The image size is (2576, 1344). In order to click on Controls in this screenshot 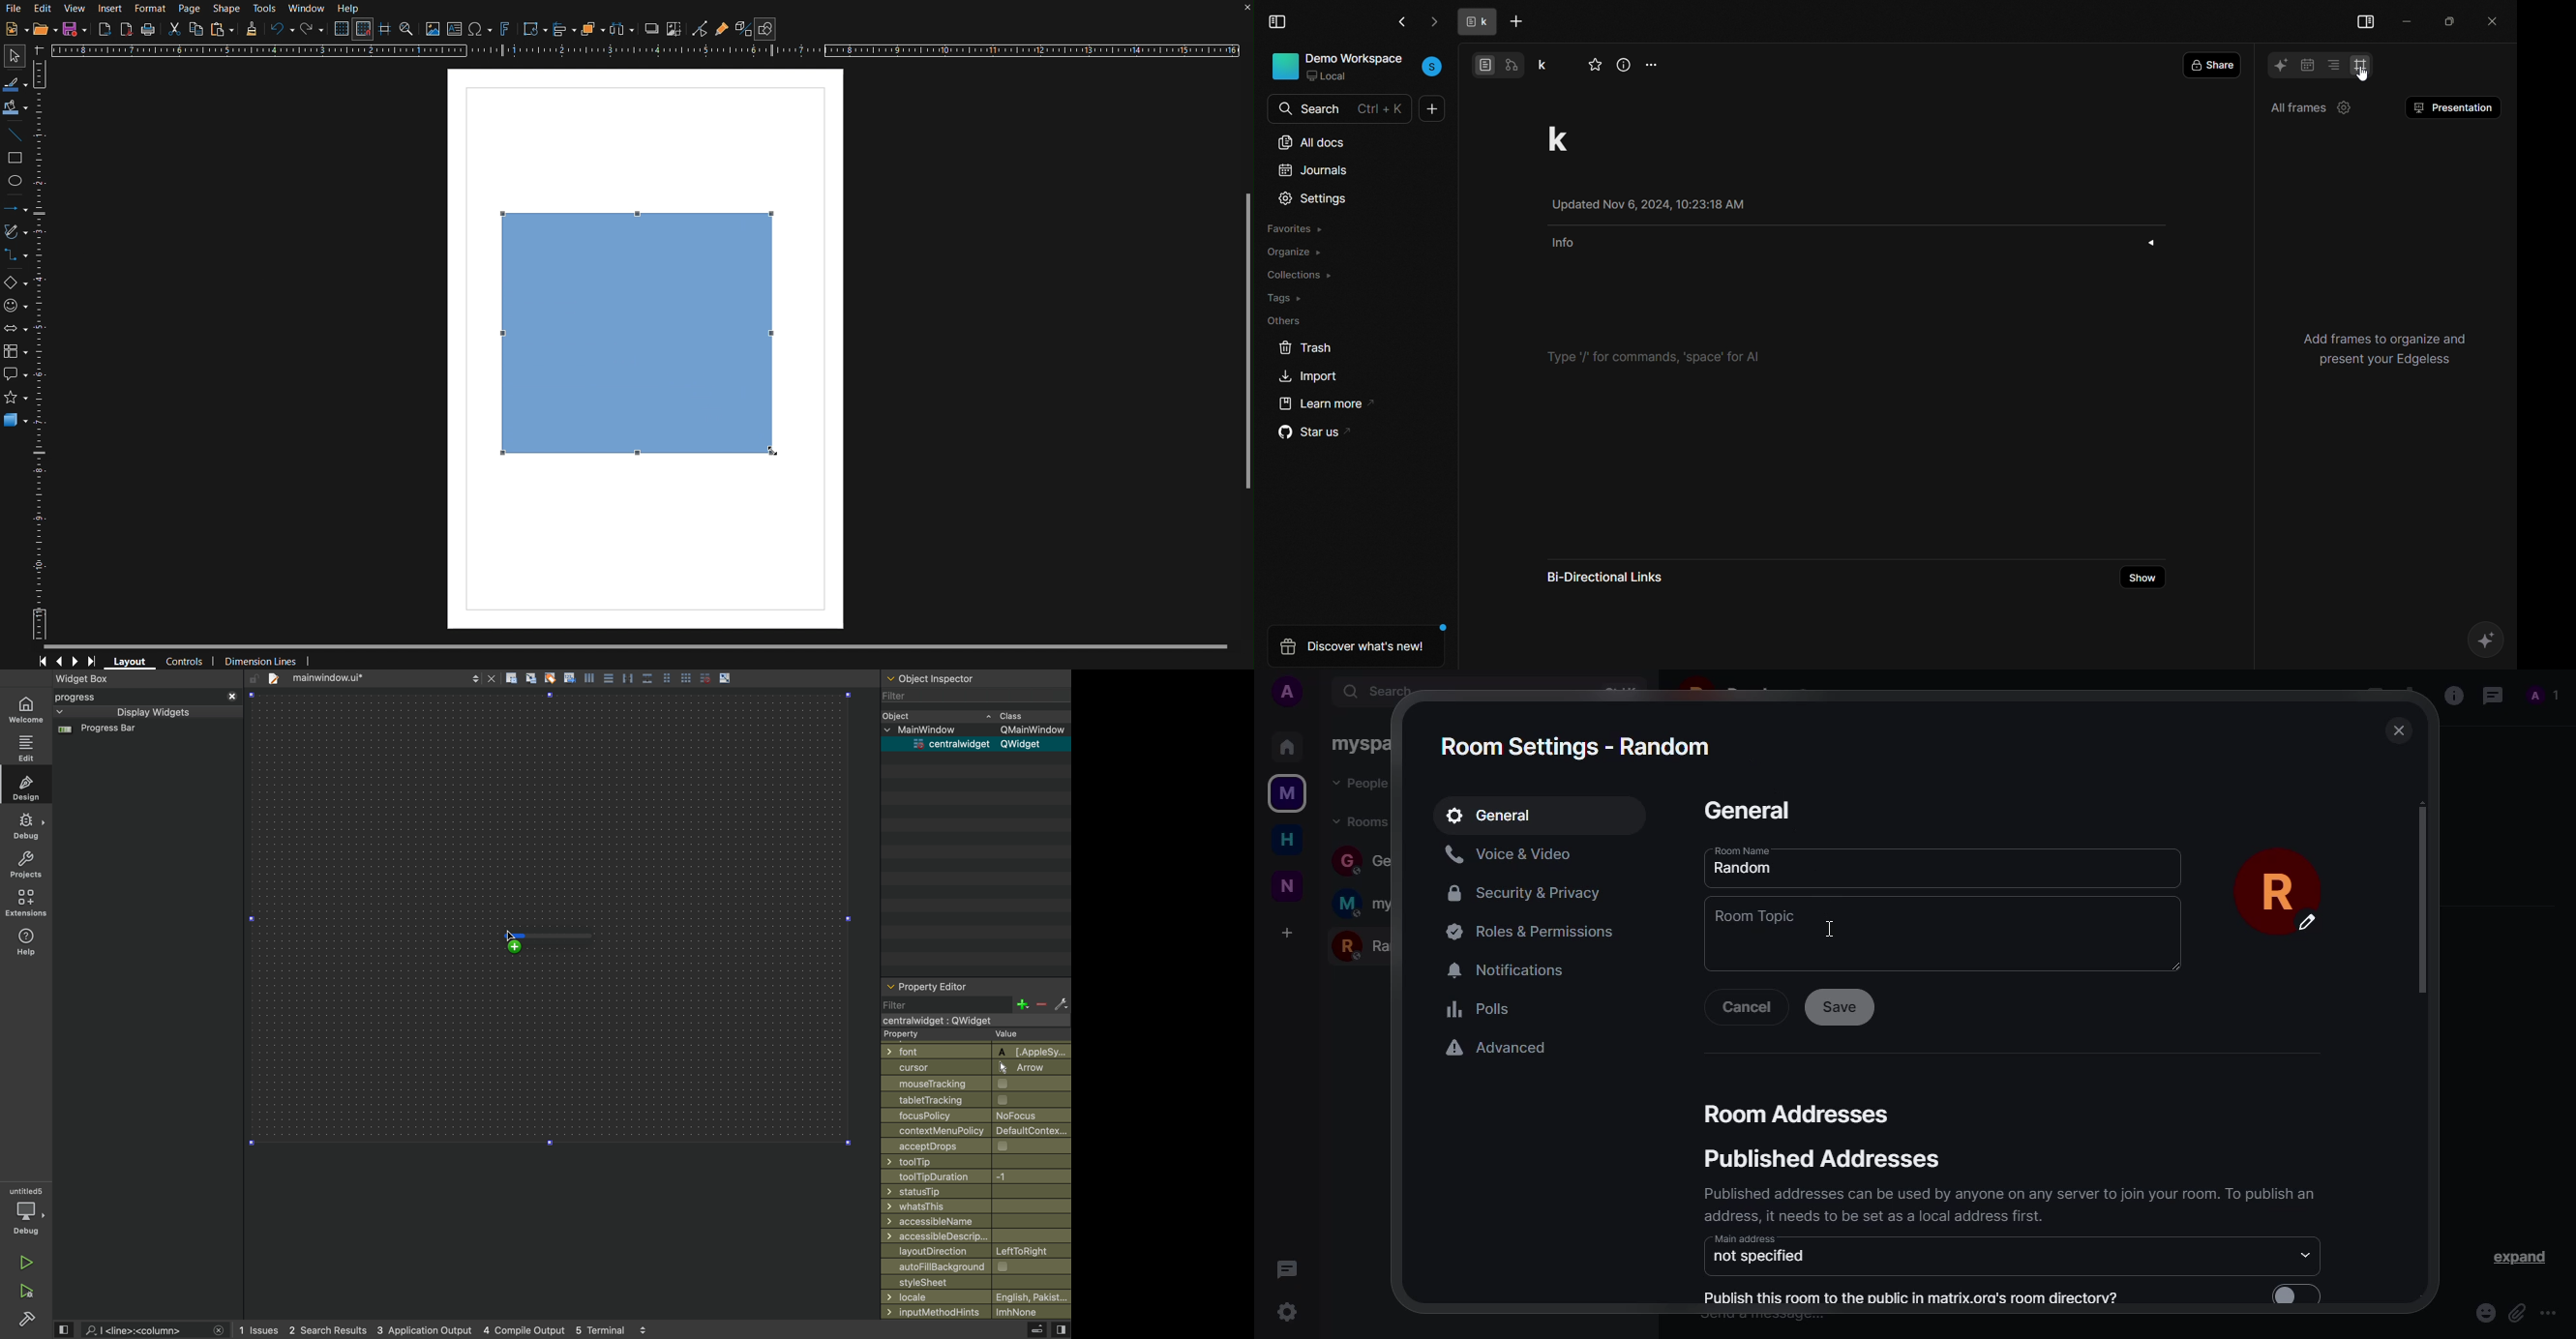, I will do `click(187, 662)`.